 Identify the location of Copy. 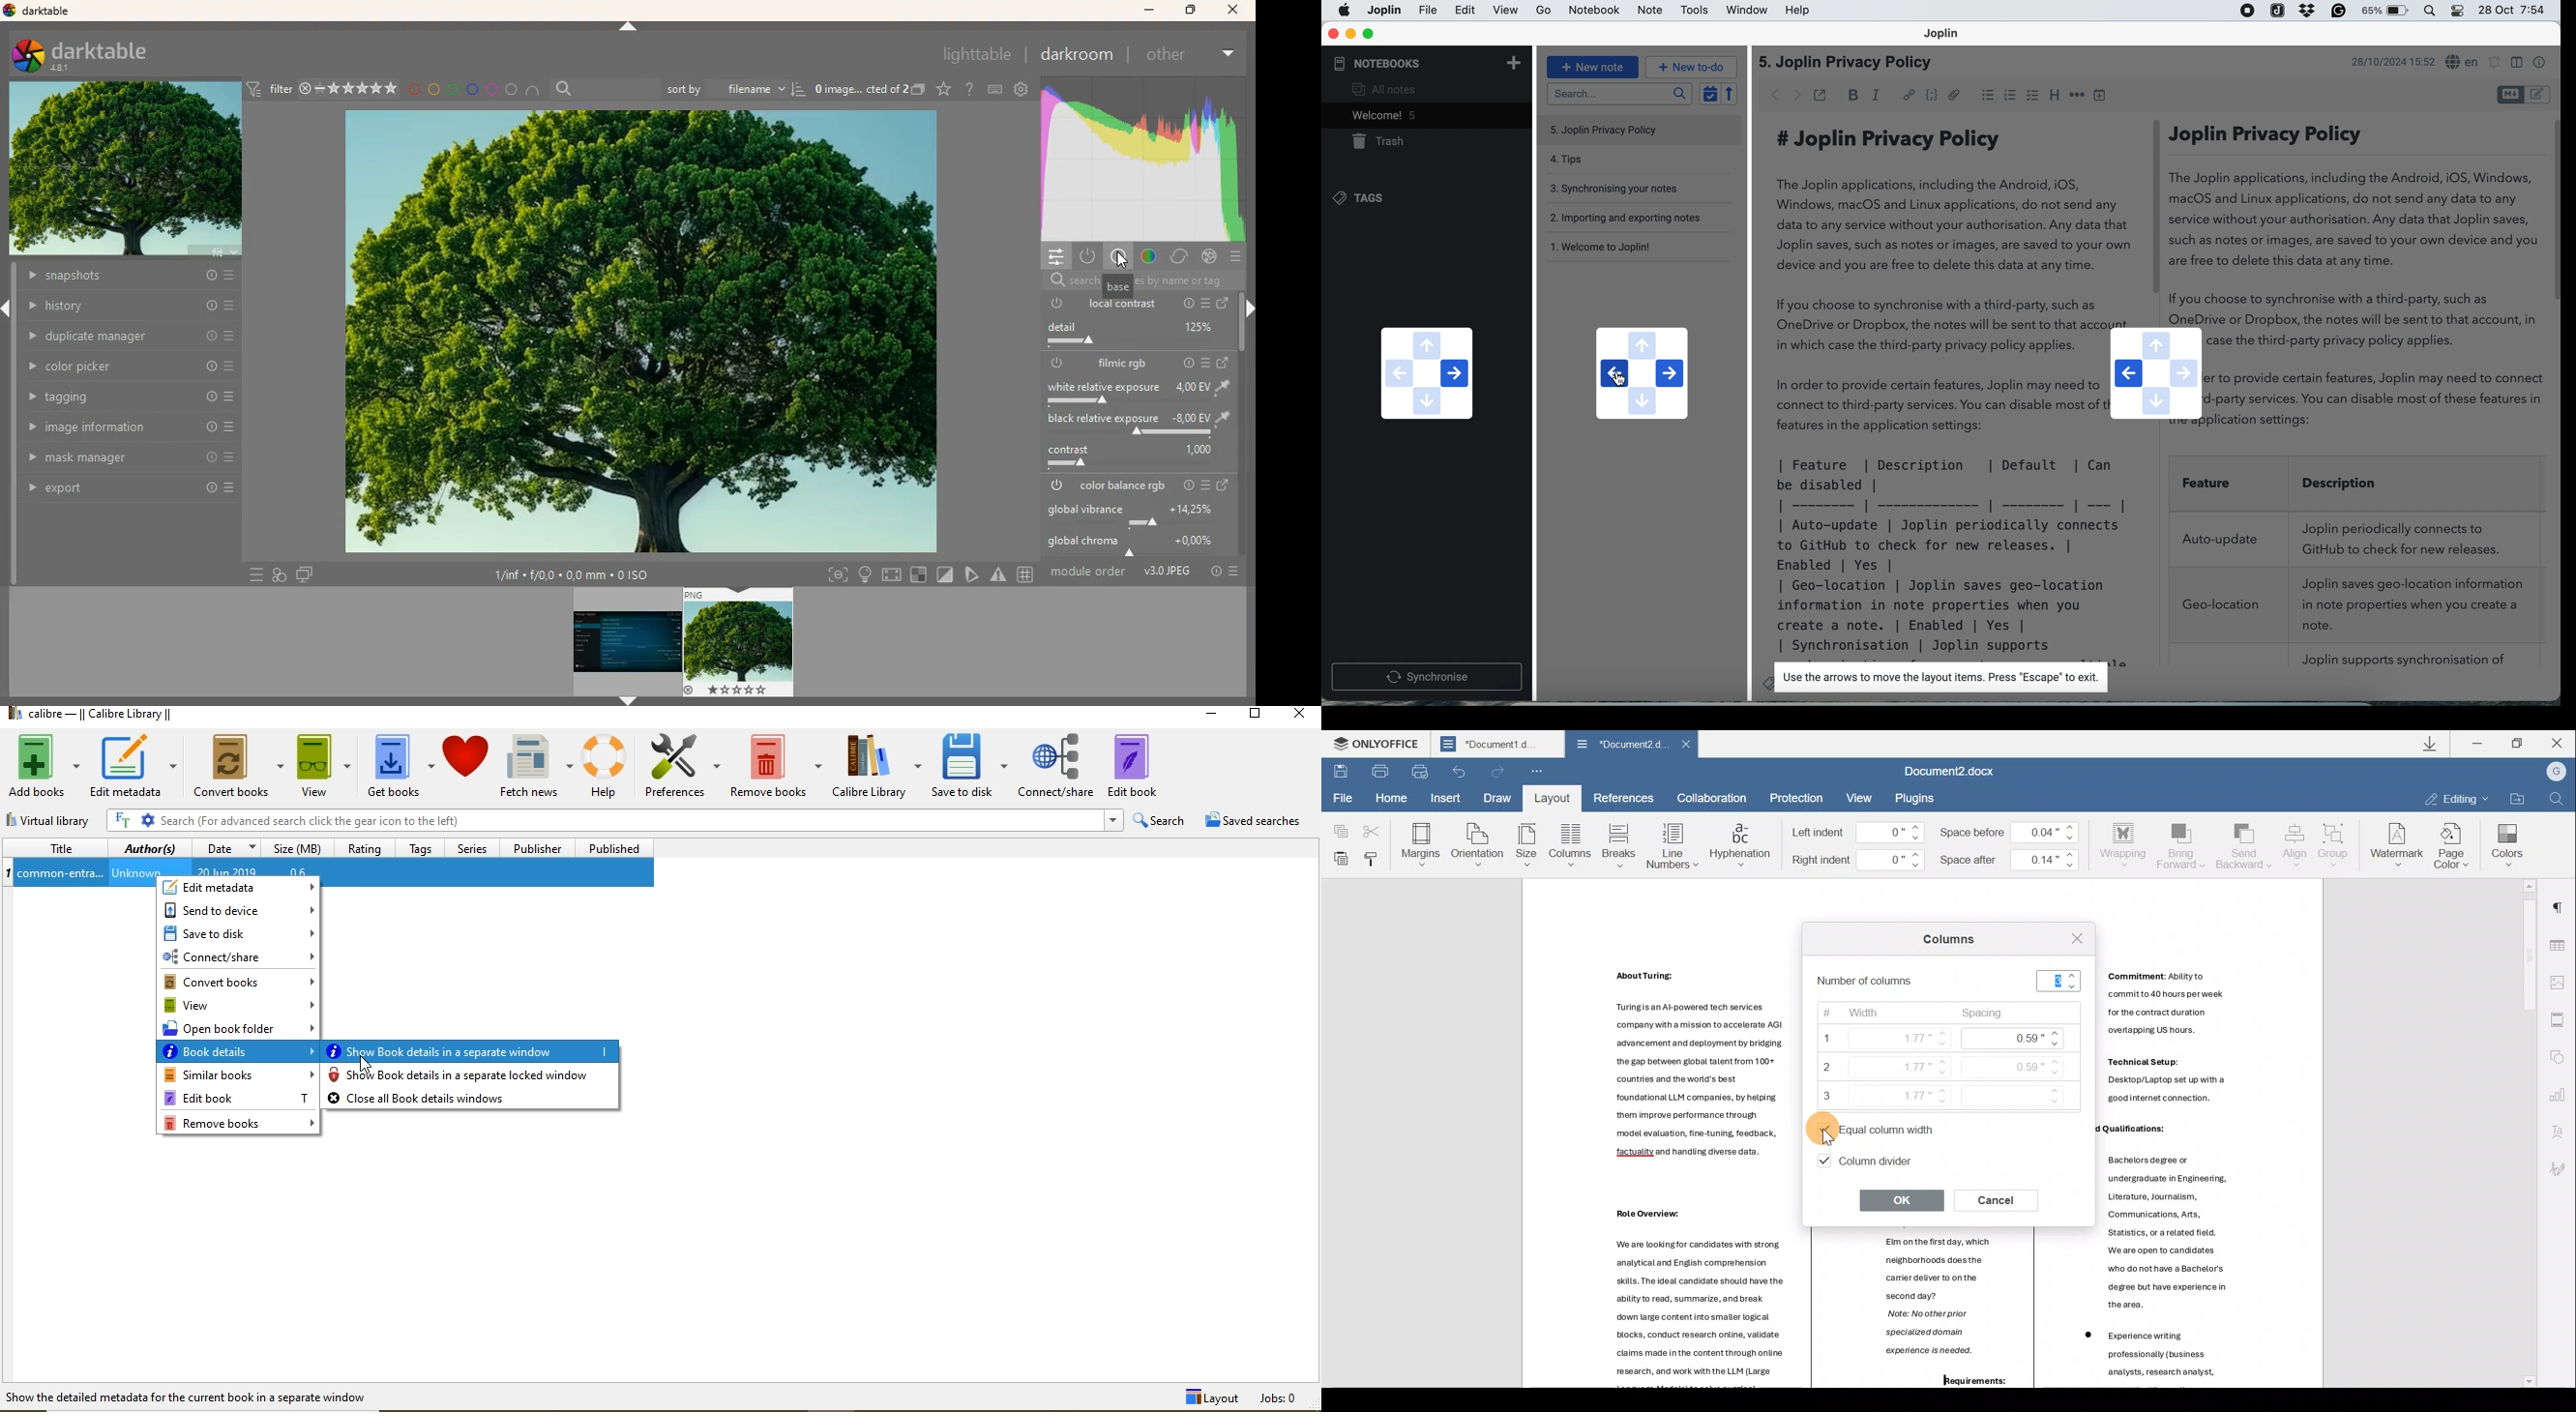
(1338, 825).